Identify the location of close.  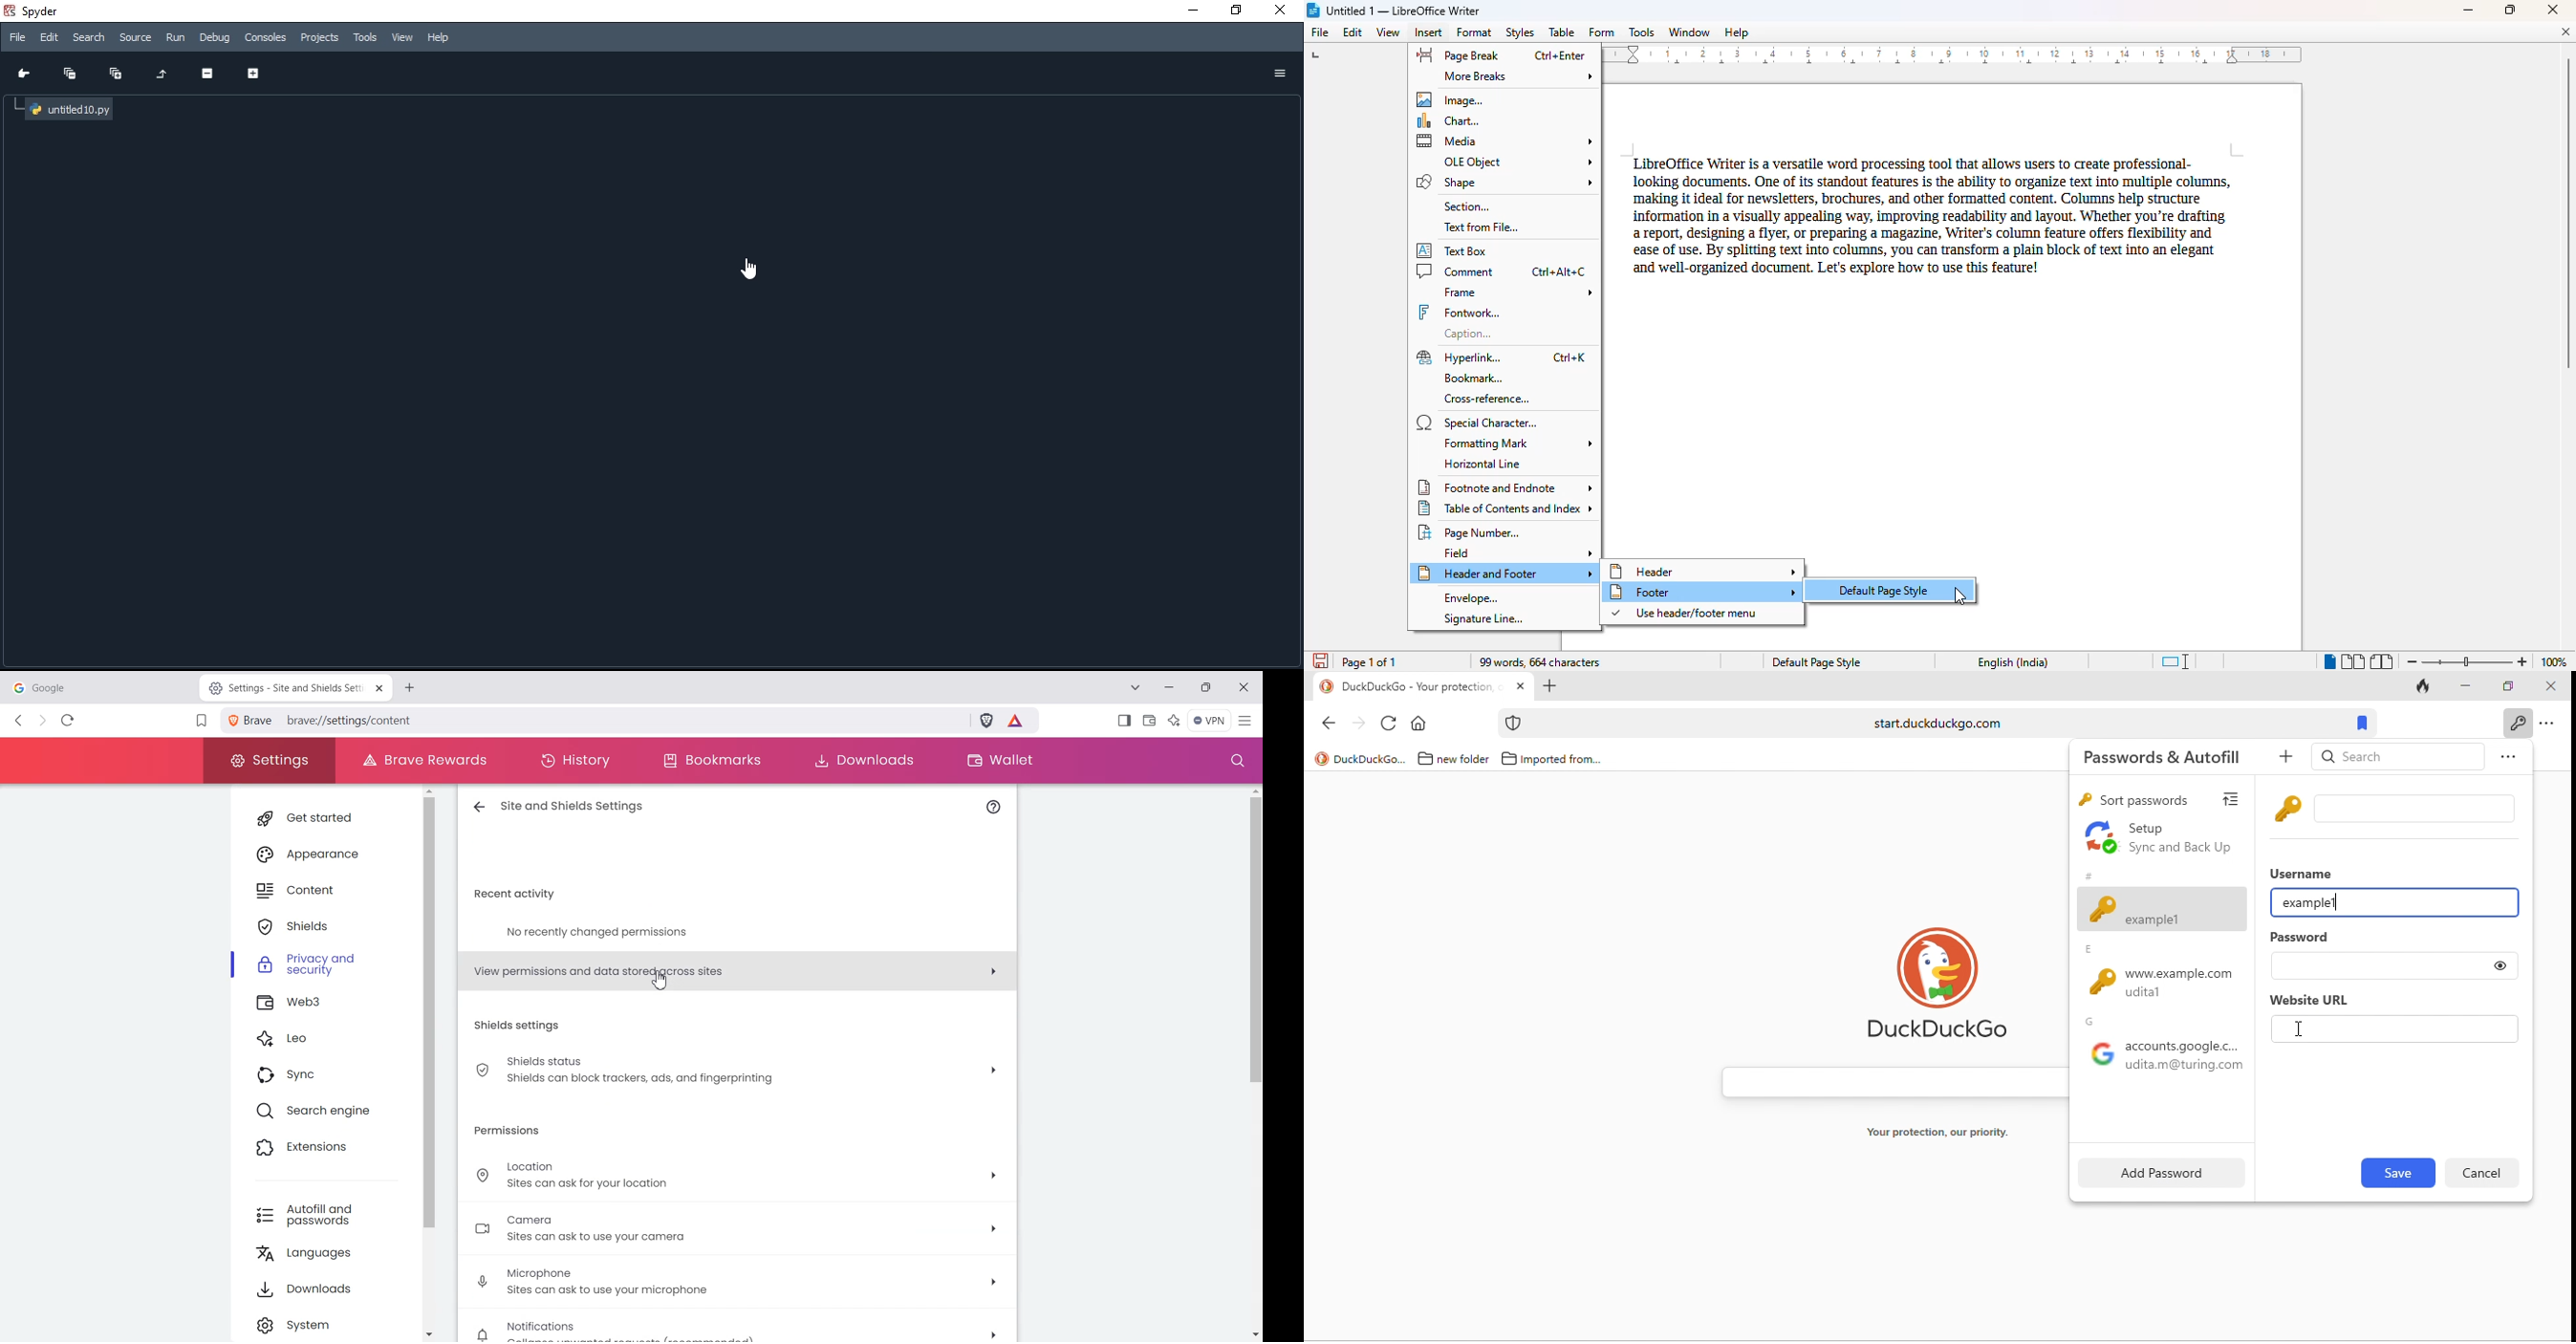
(1283, 13).